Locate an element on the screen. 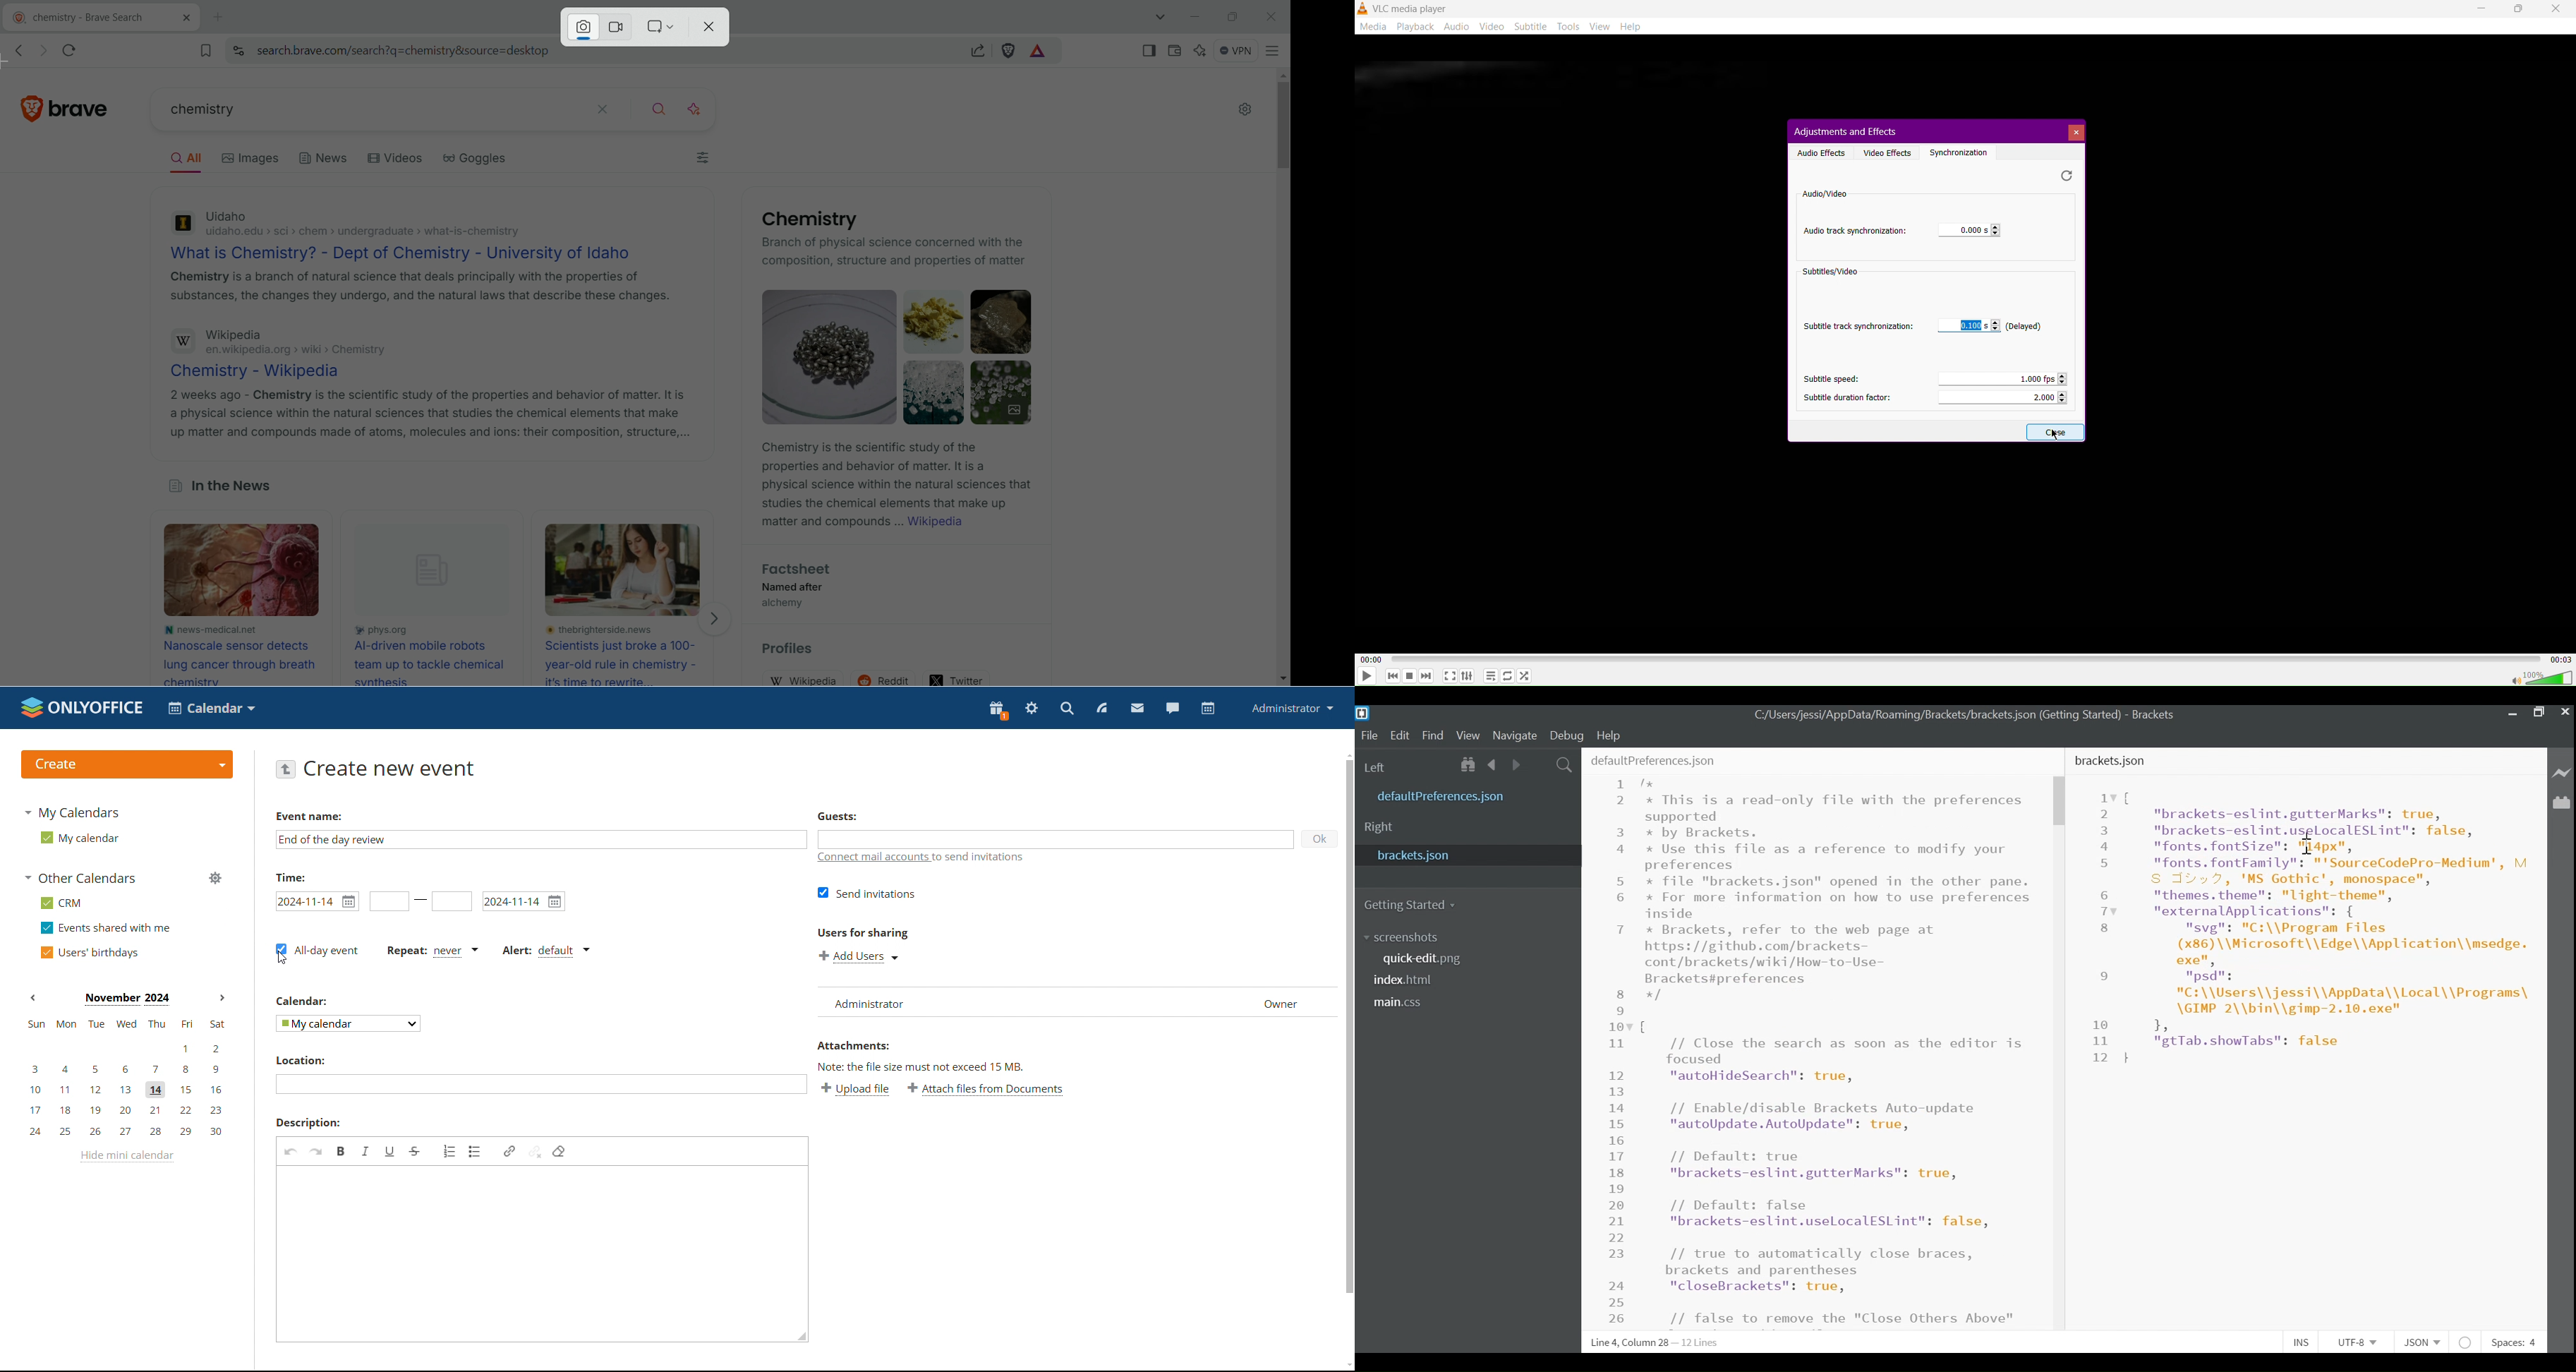 The width and height of the screenshot is (2576, 1372). Value is located at coordinates (1965, 231).